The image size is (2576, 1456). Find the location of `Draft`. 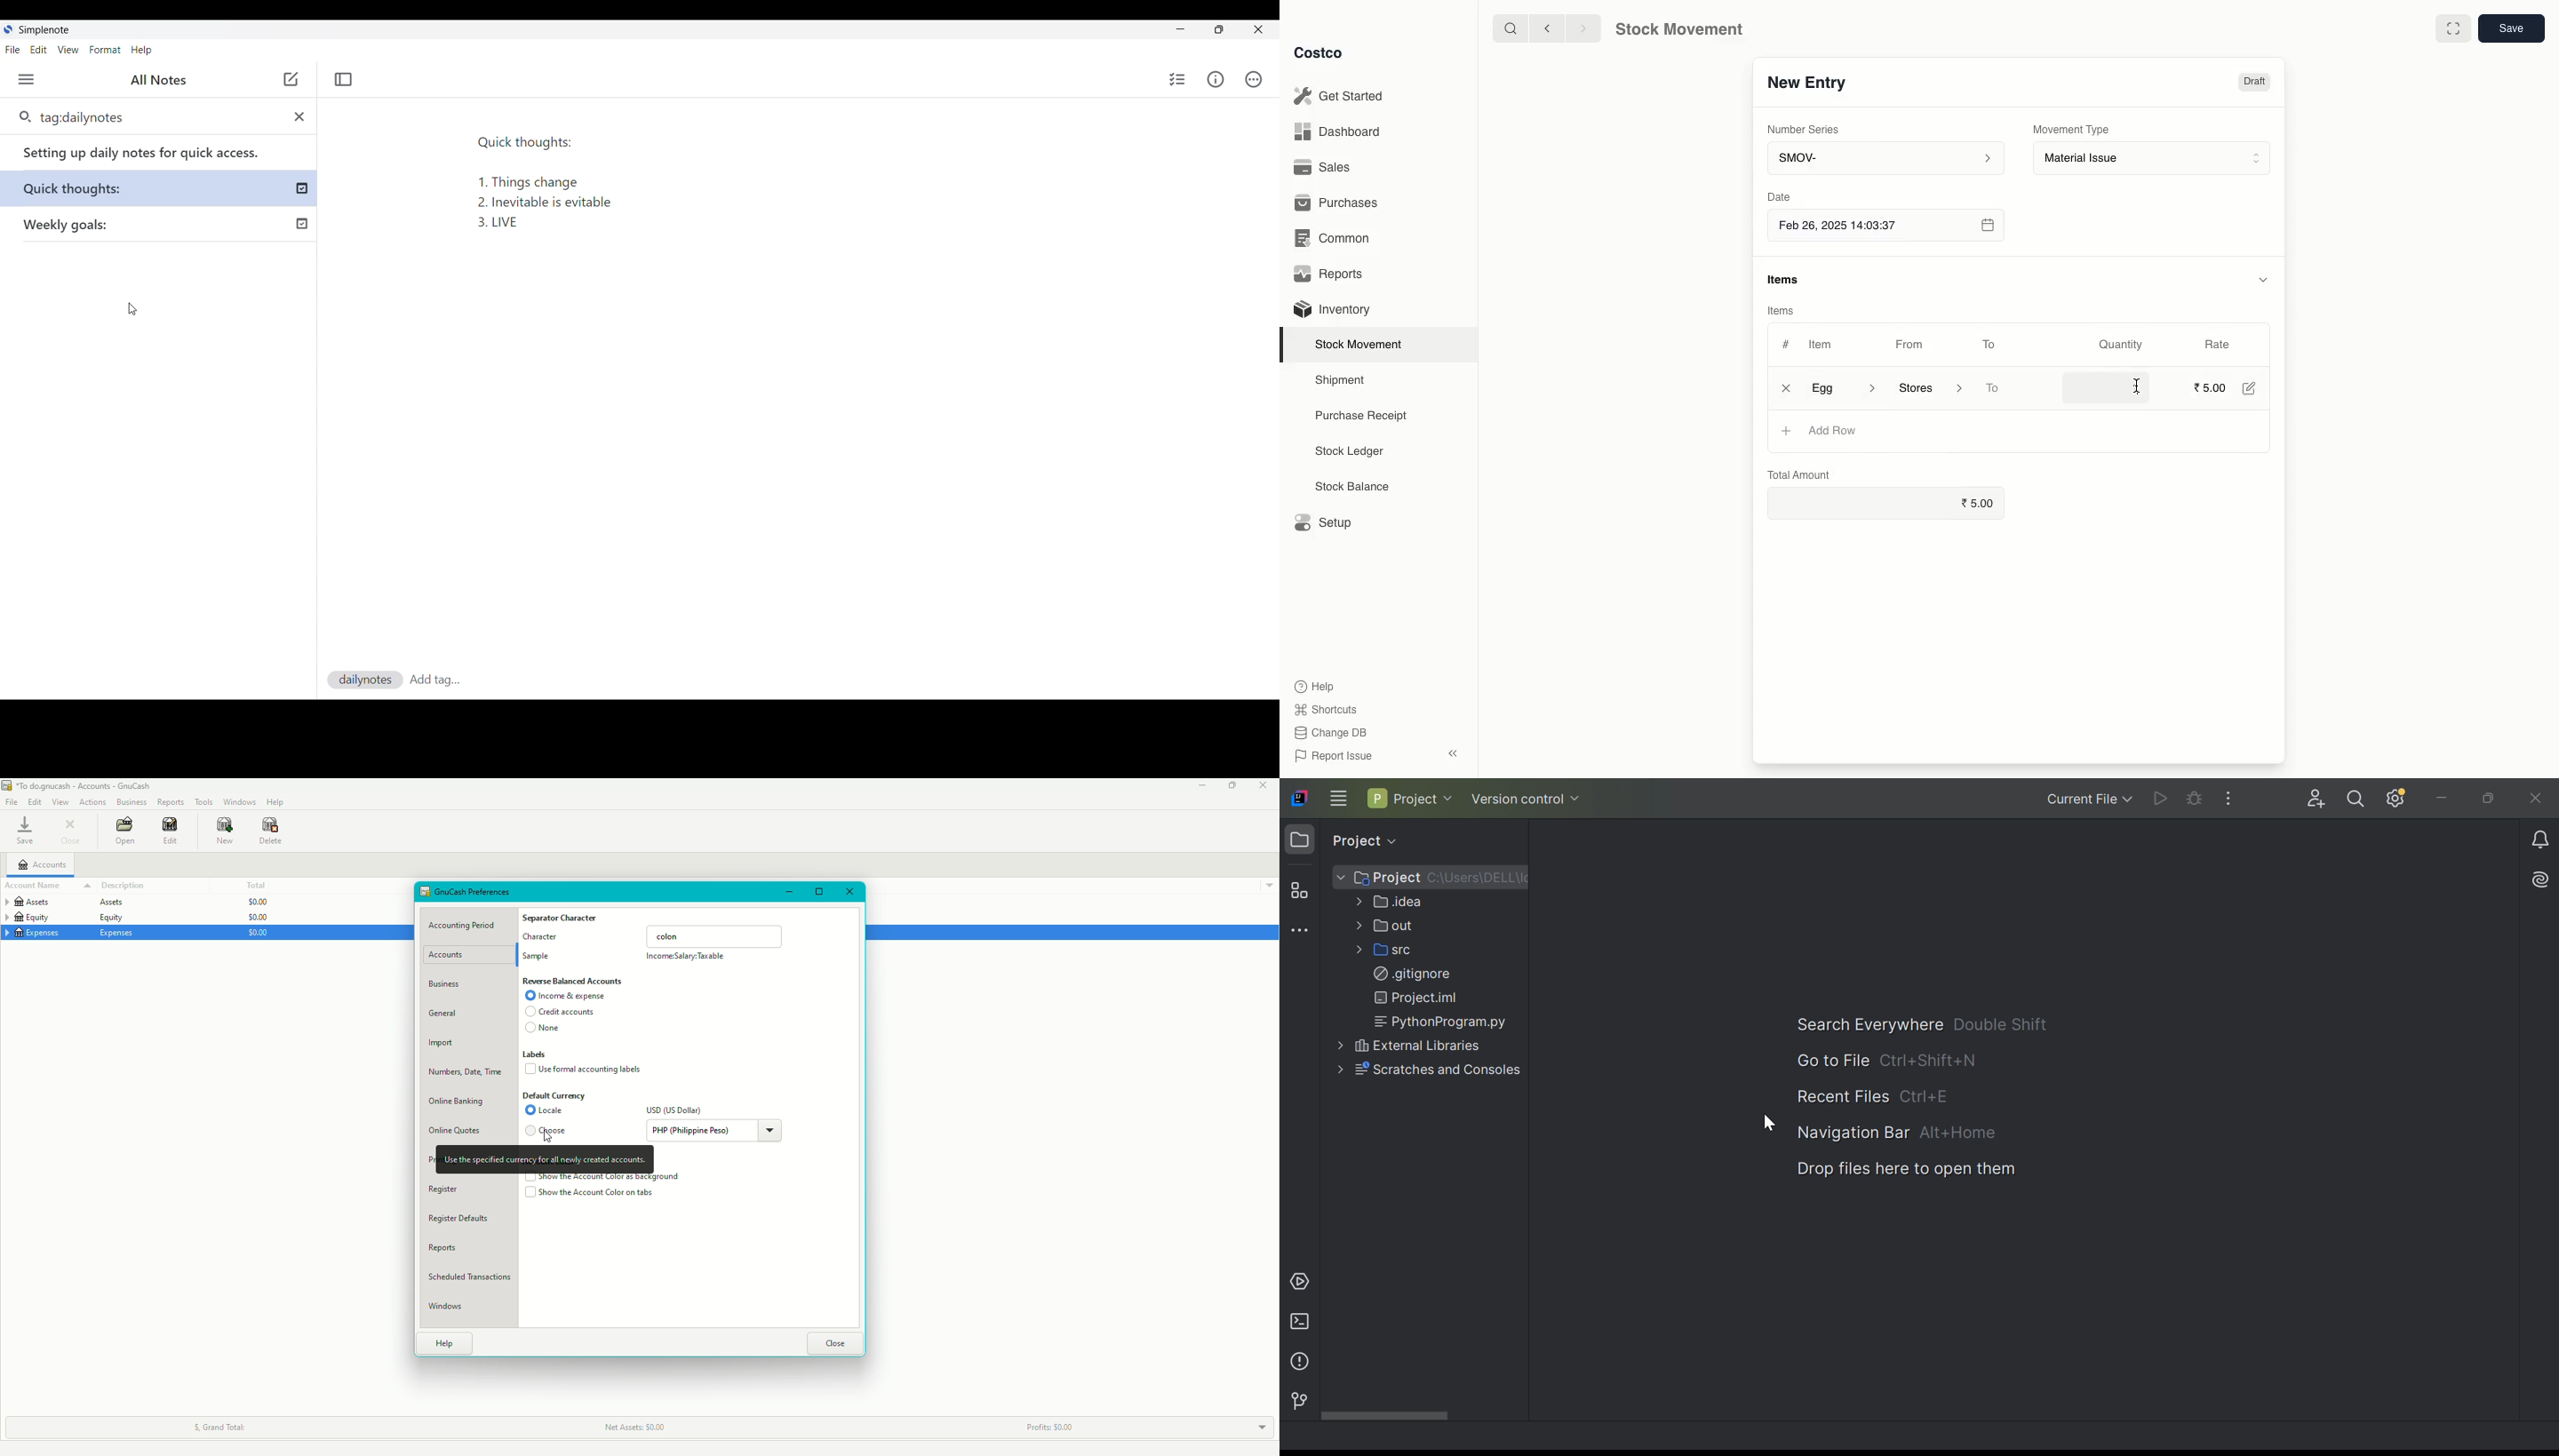

Draft is located at coordinates (2253, 84).